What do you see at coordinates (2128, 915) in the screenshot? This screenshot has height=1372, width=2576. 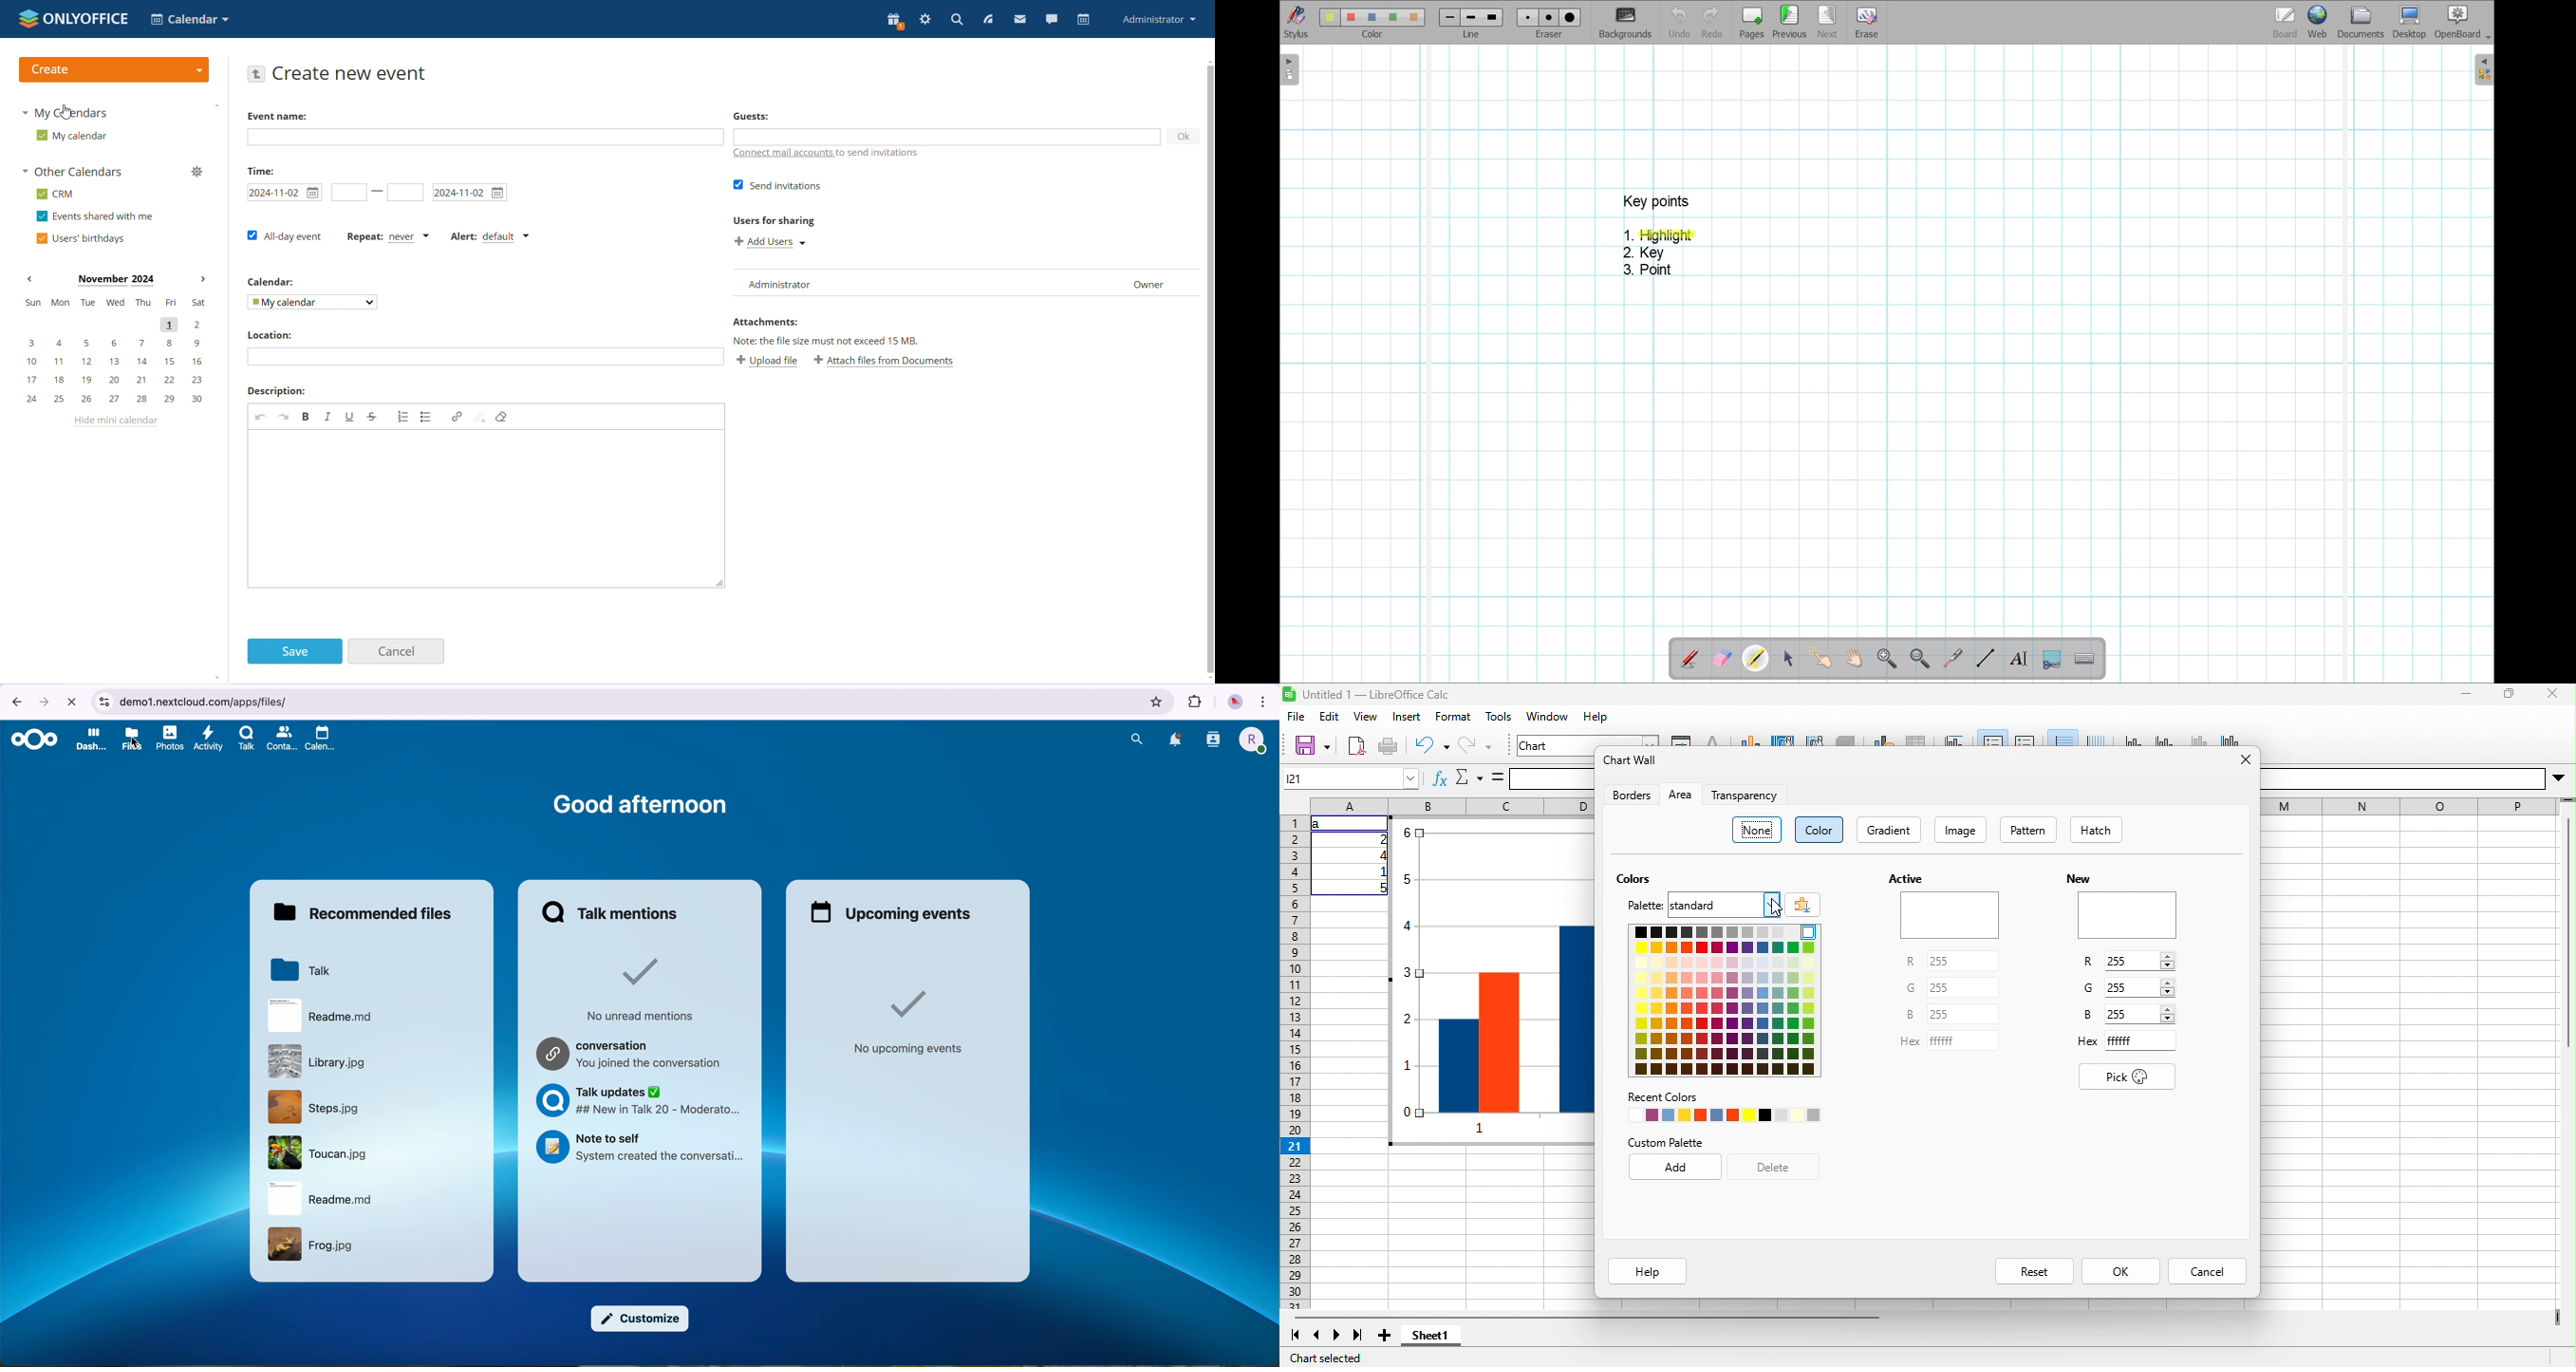 I see `Preview of new` at bounding box center [2128, 915].